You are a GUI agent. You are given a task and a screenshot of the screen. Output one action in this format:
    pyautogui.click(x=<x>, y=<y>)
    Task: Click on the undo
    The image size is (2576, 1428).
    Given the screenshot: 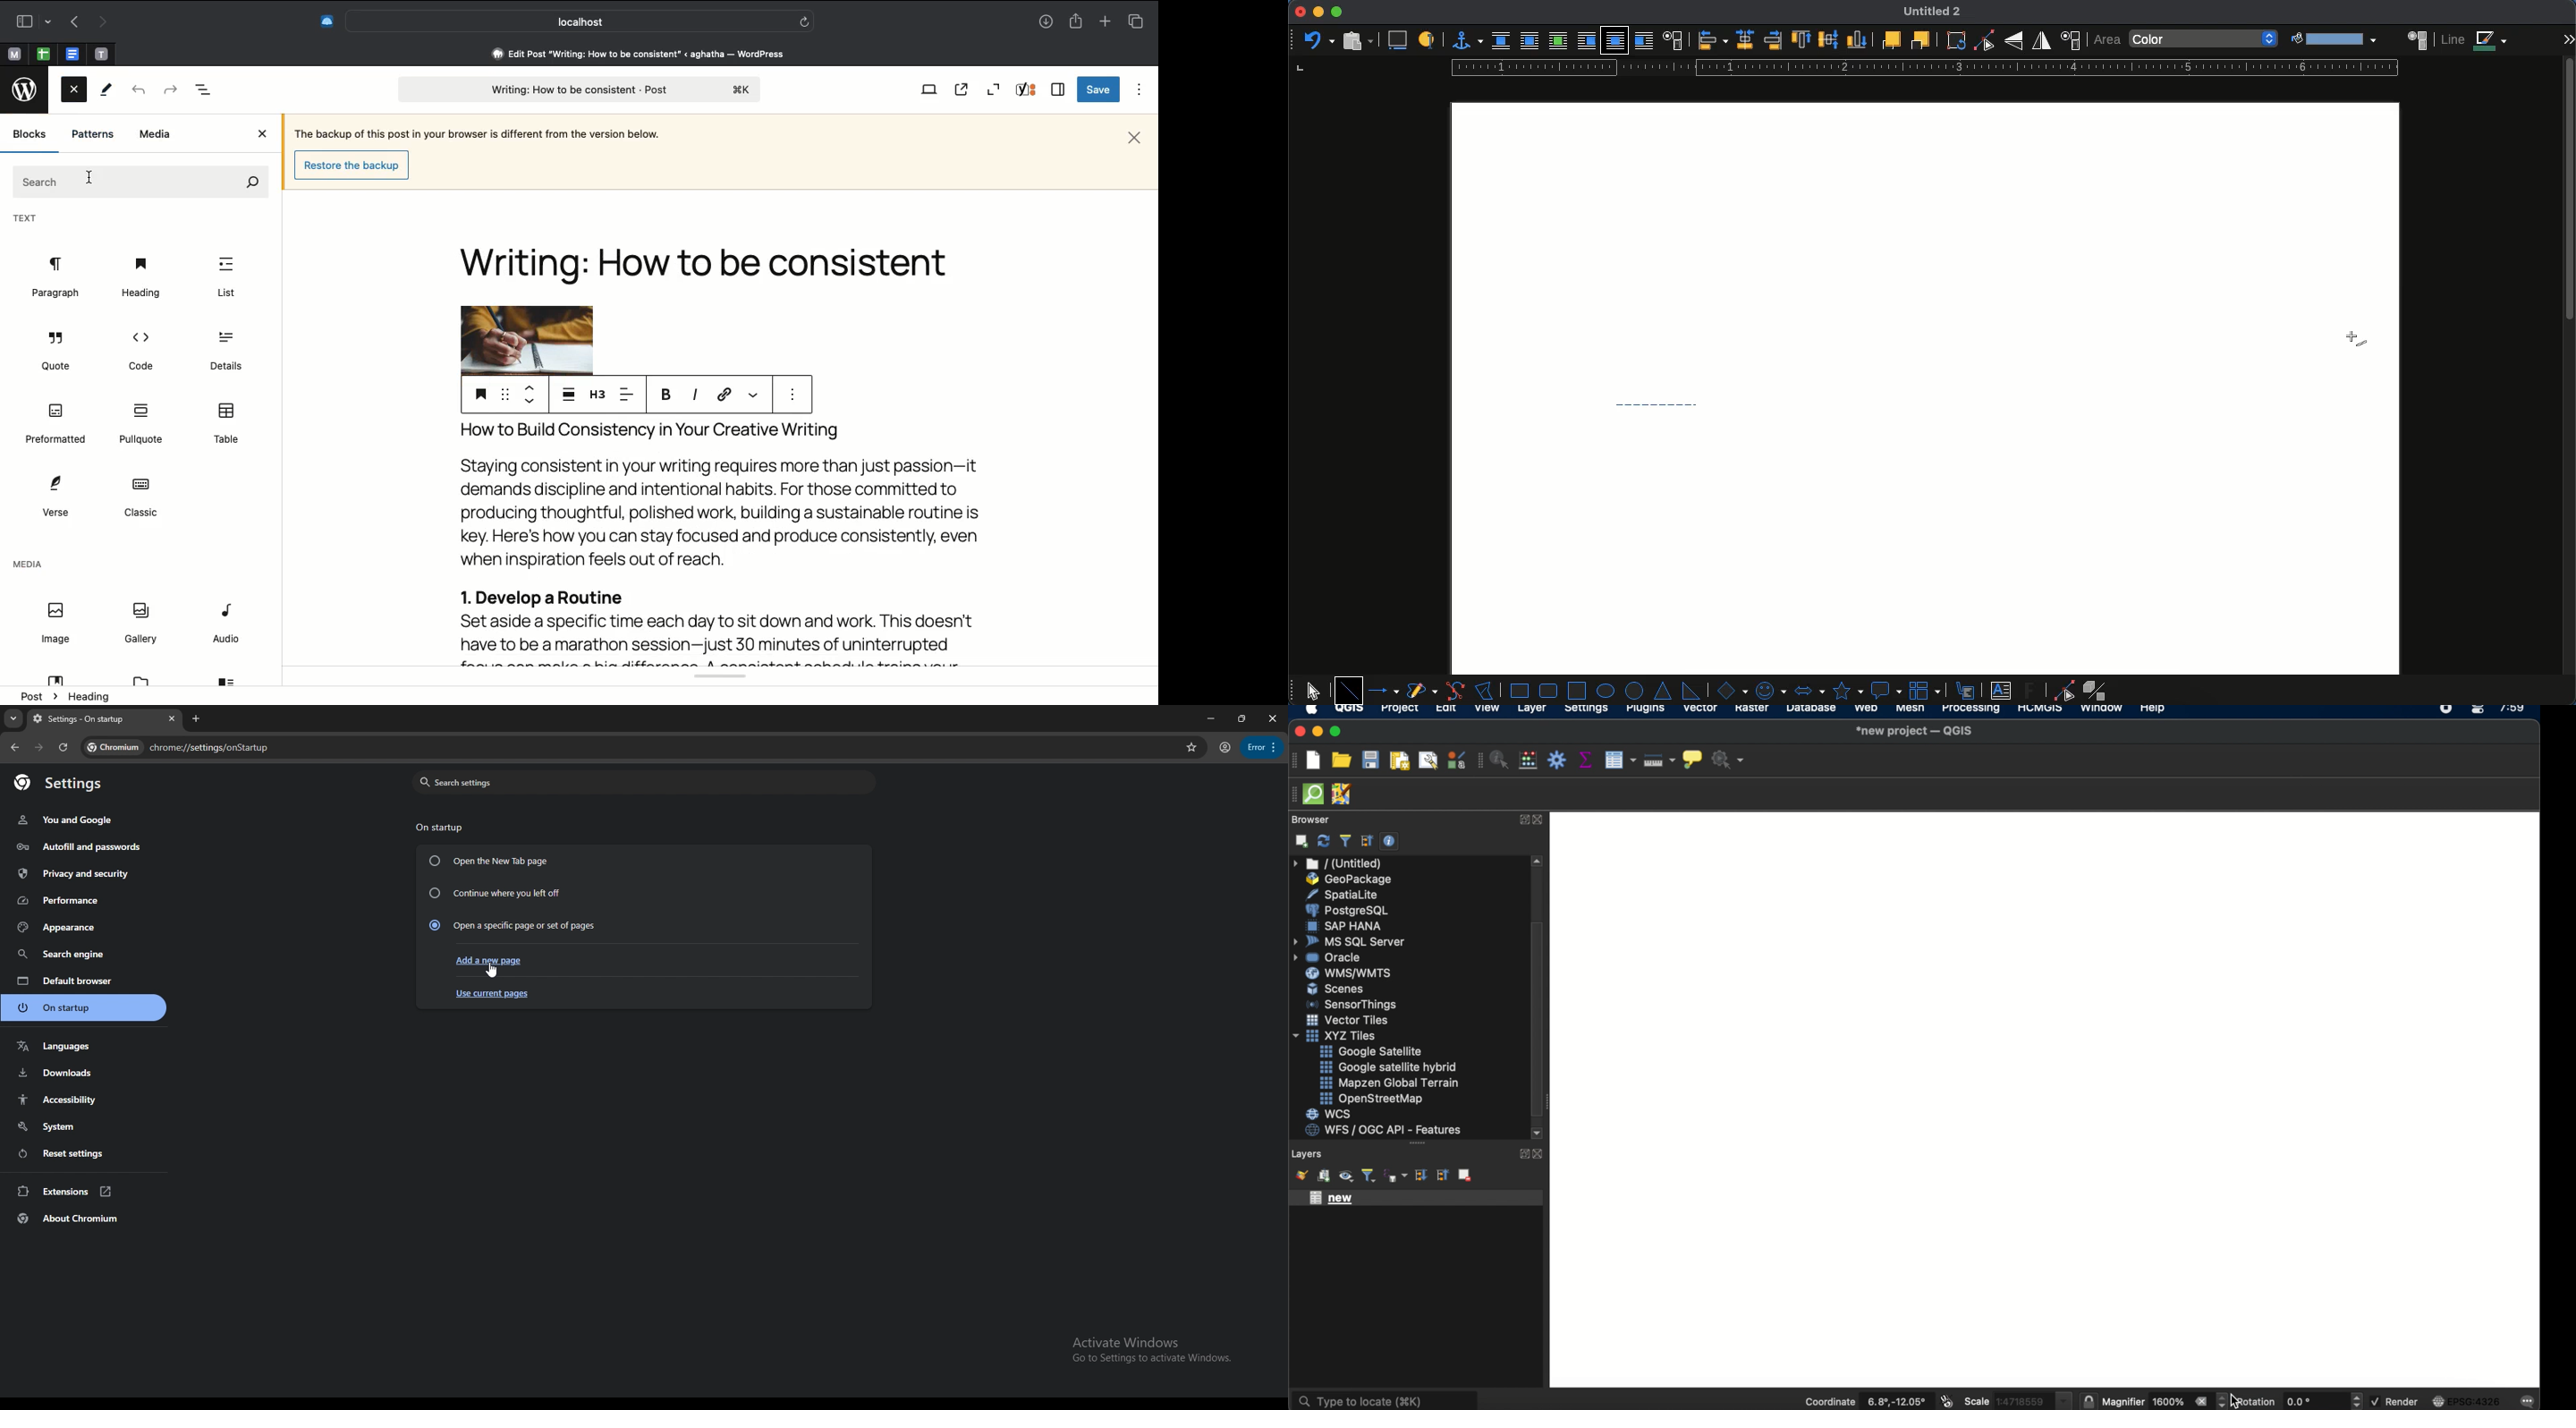 What is the action you would take?
    pyautogui.click(x=1318, y=38)
    